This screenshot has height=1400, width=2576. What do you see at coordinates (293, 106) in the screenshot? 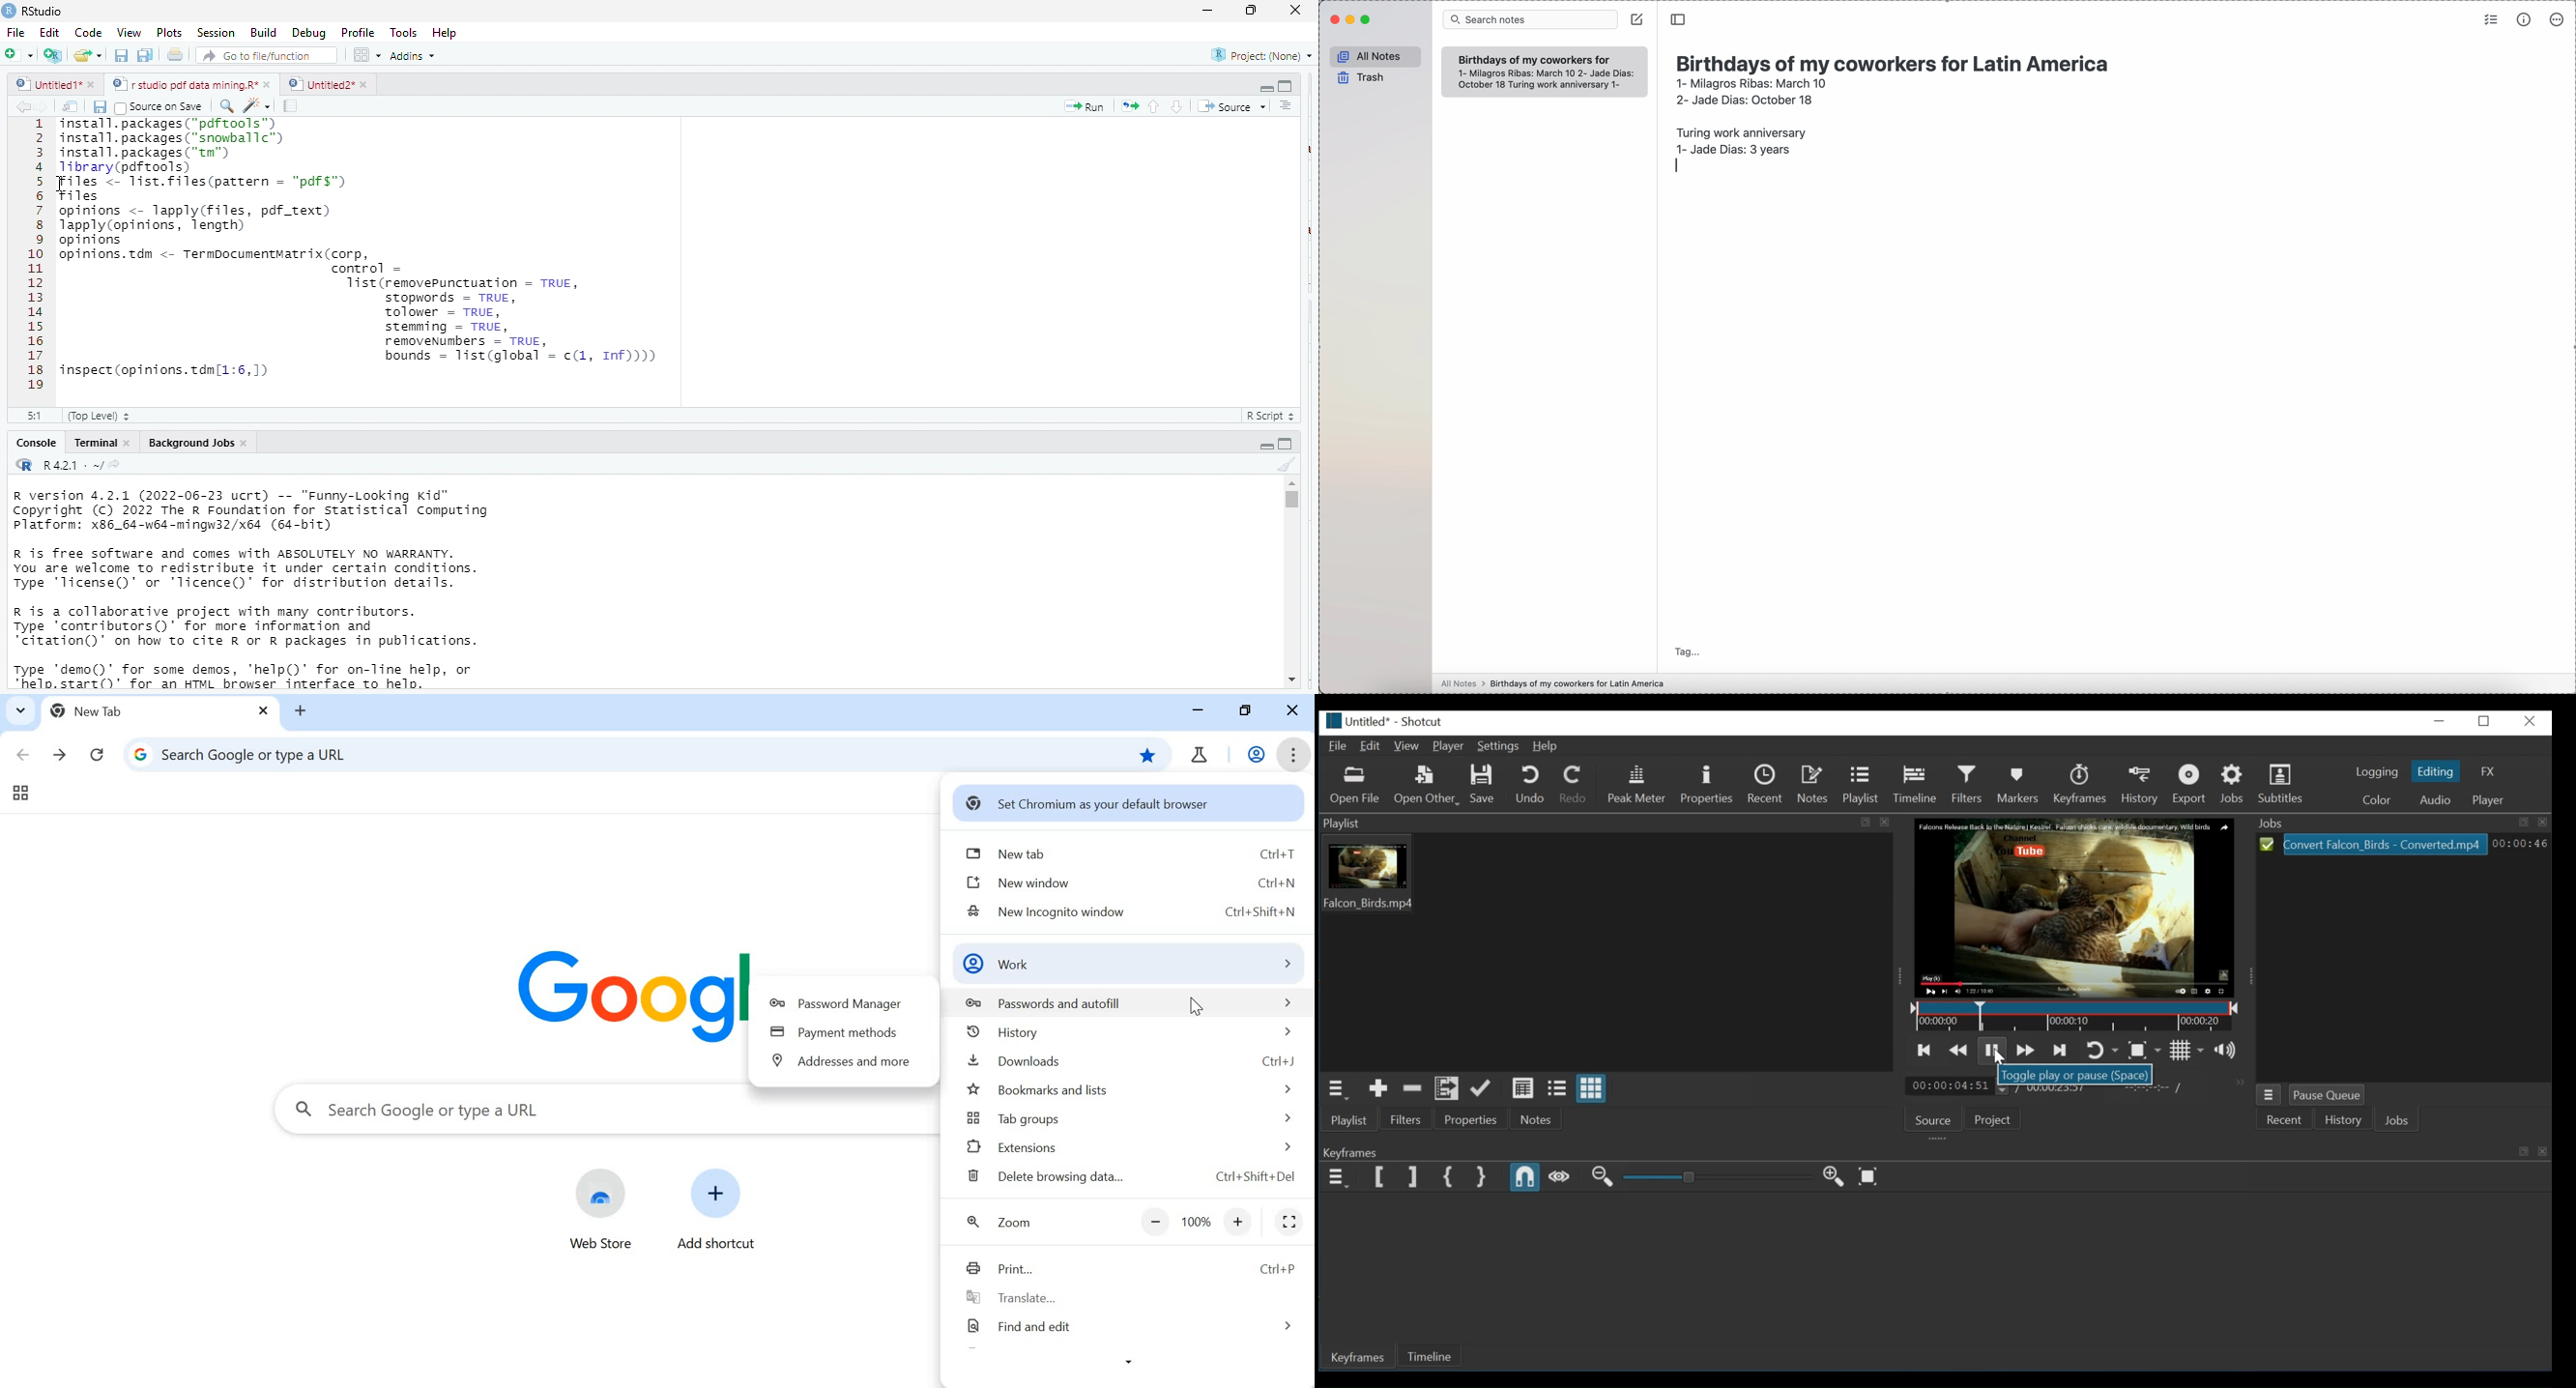
I see `compile report` at bounding box center [293, 106].